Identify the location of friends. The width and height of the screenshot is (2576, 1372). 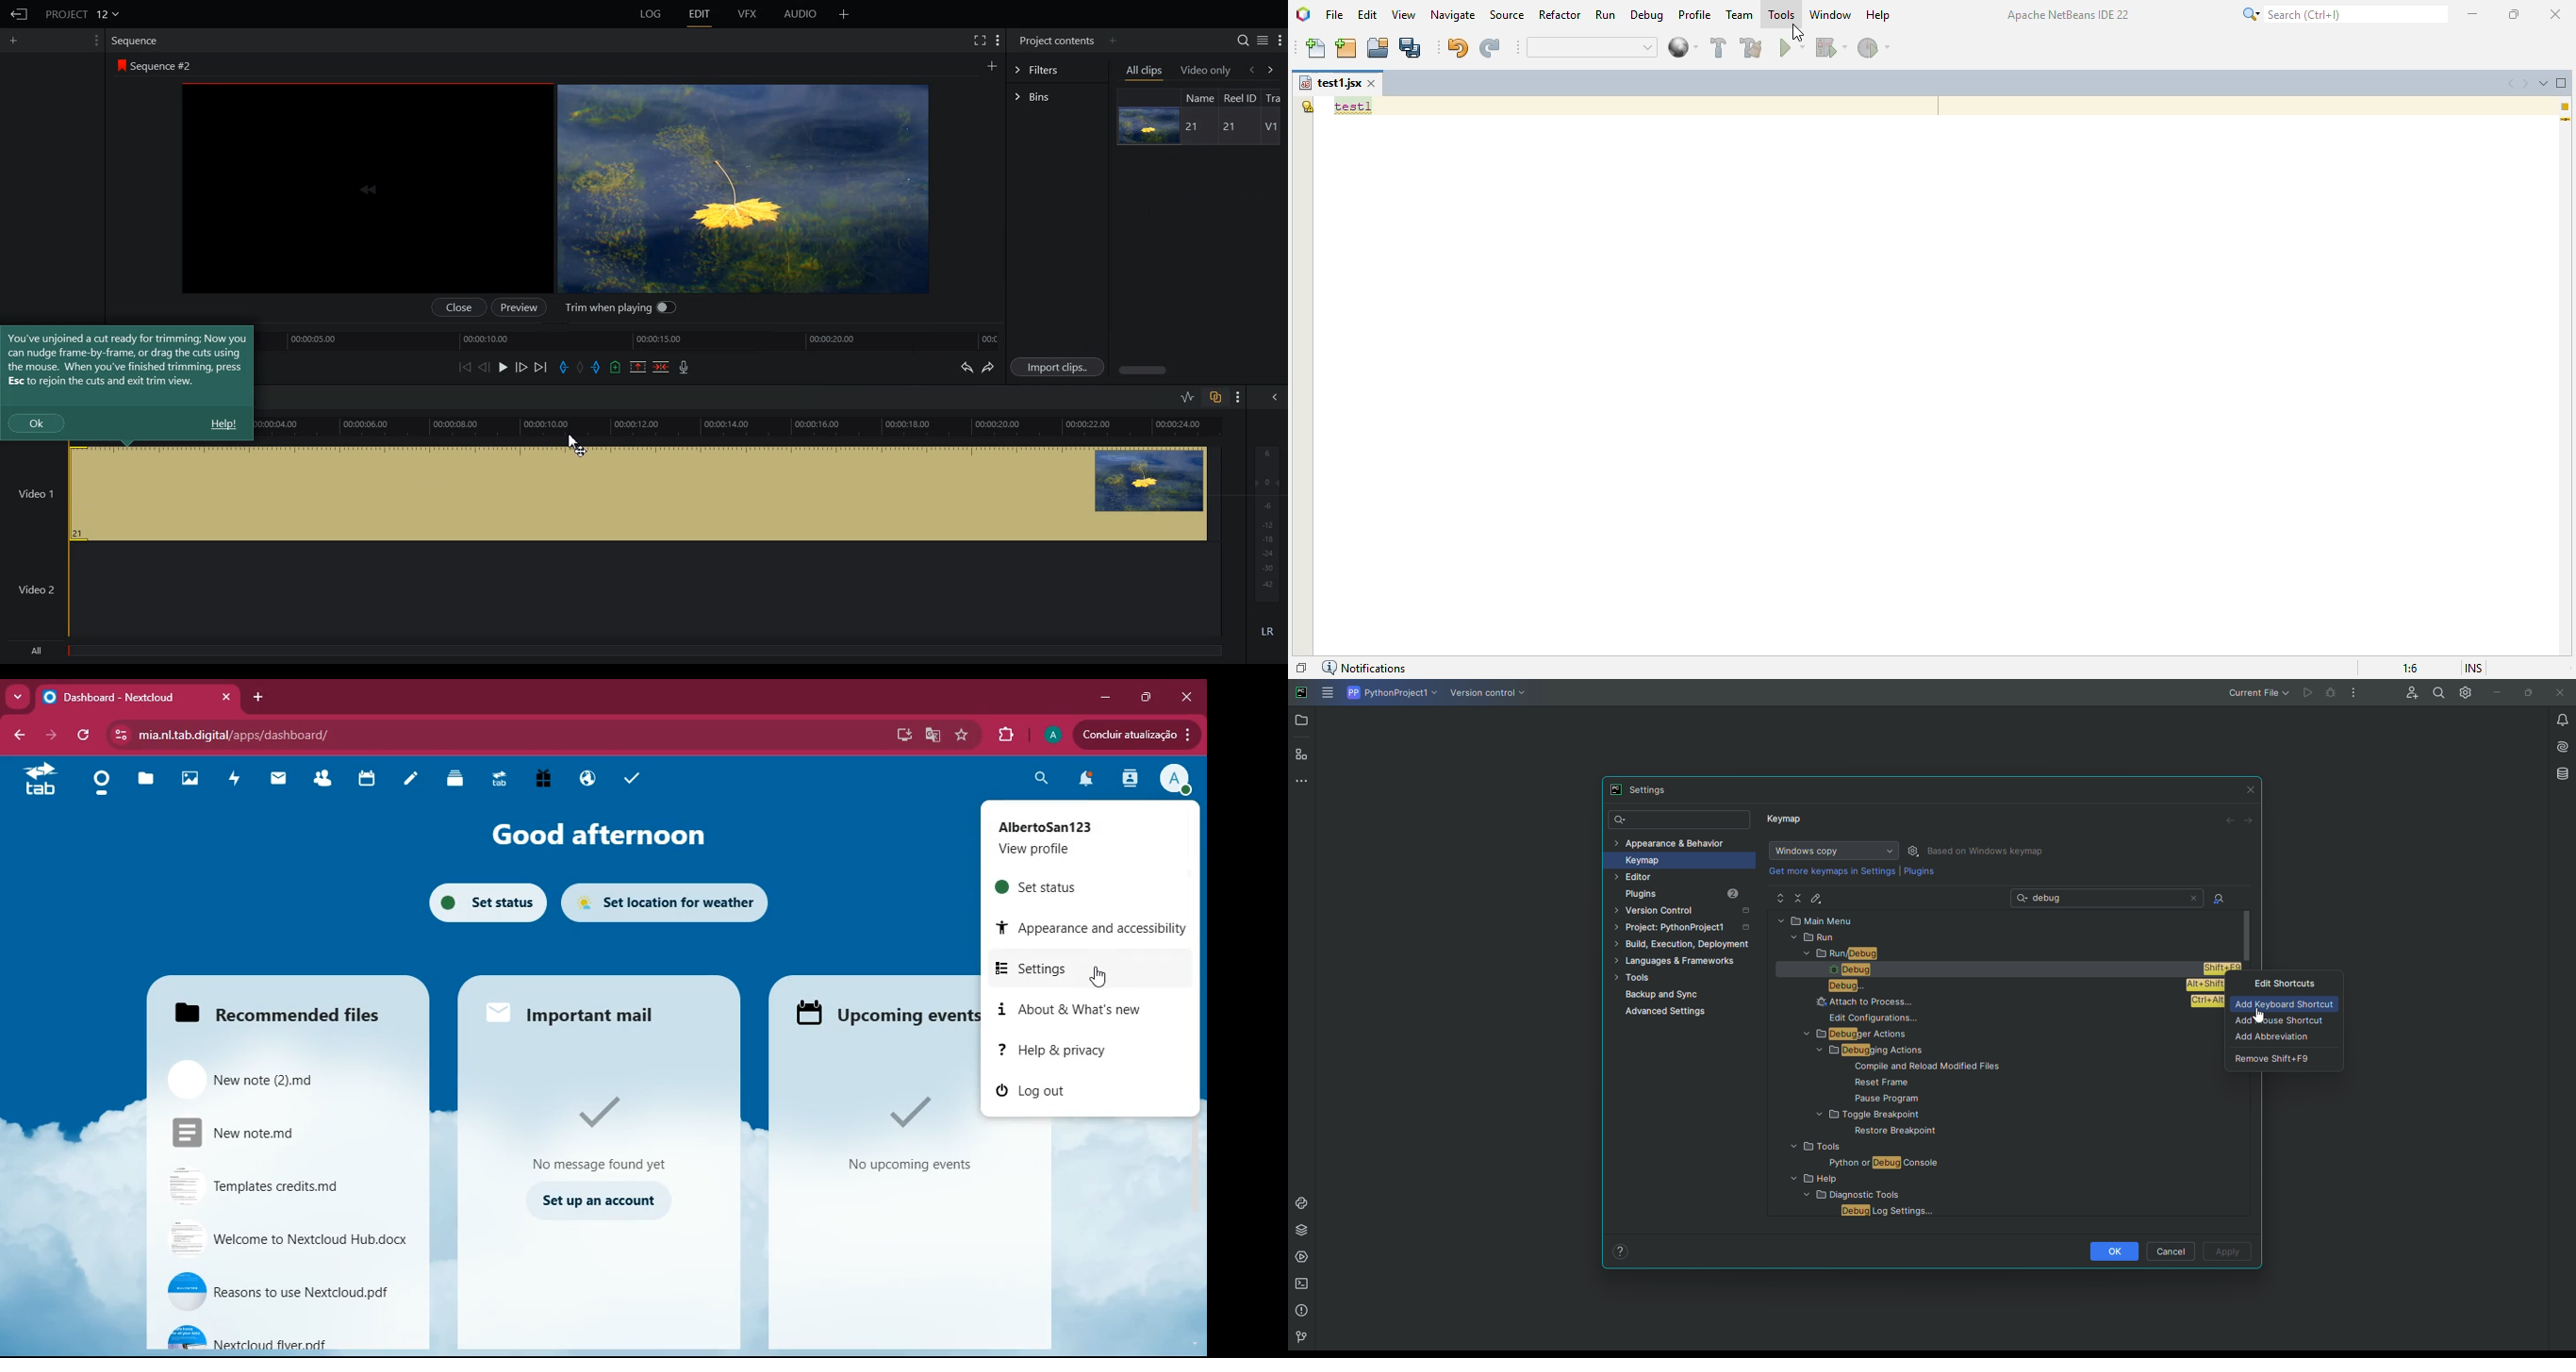
(324, 778).